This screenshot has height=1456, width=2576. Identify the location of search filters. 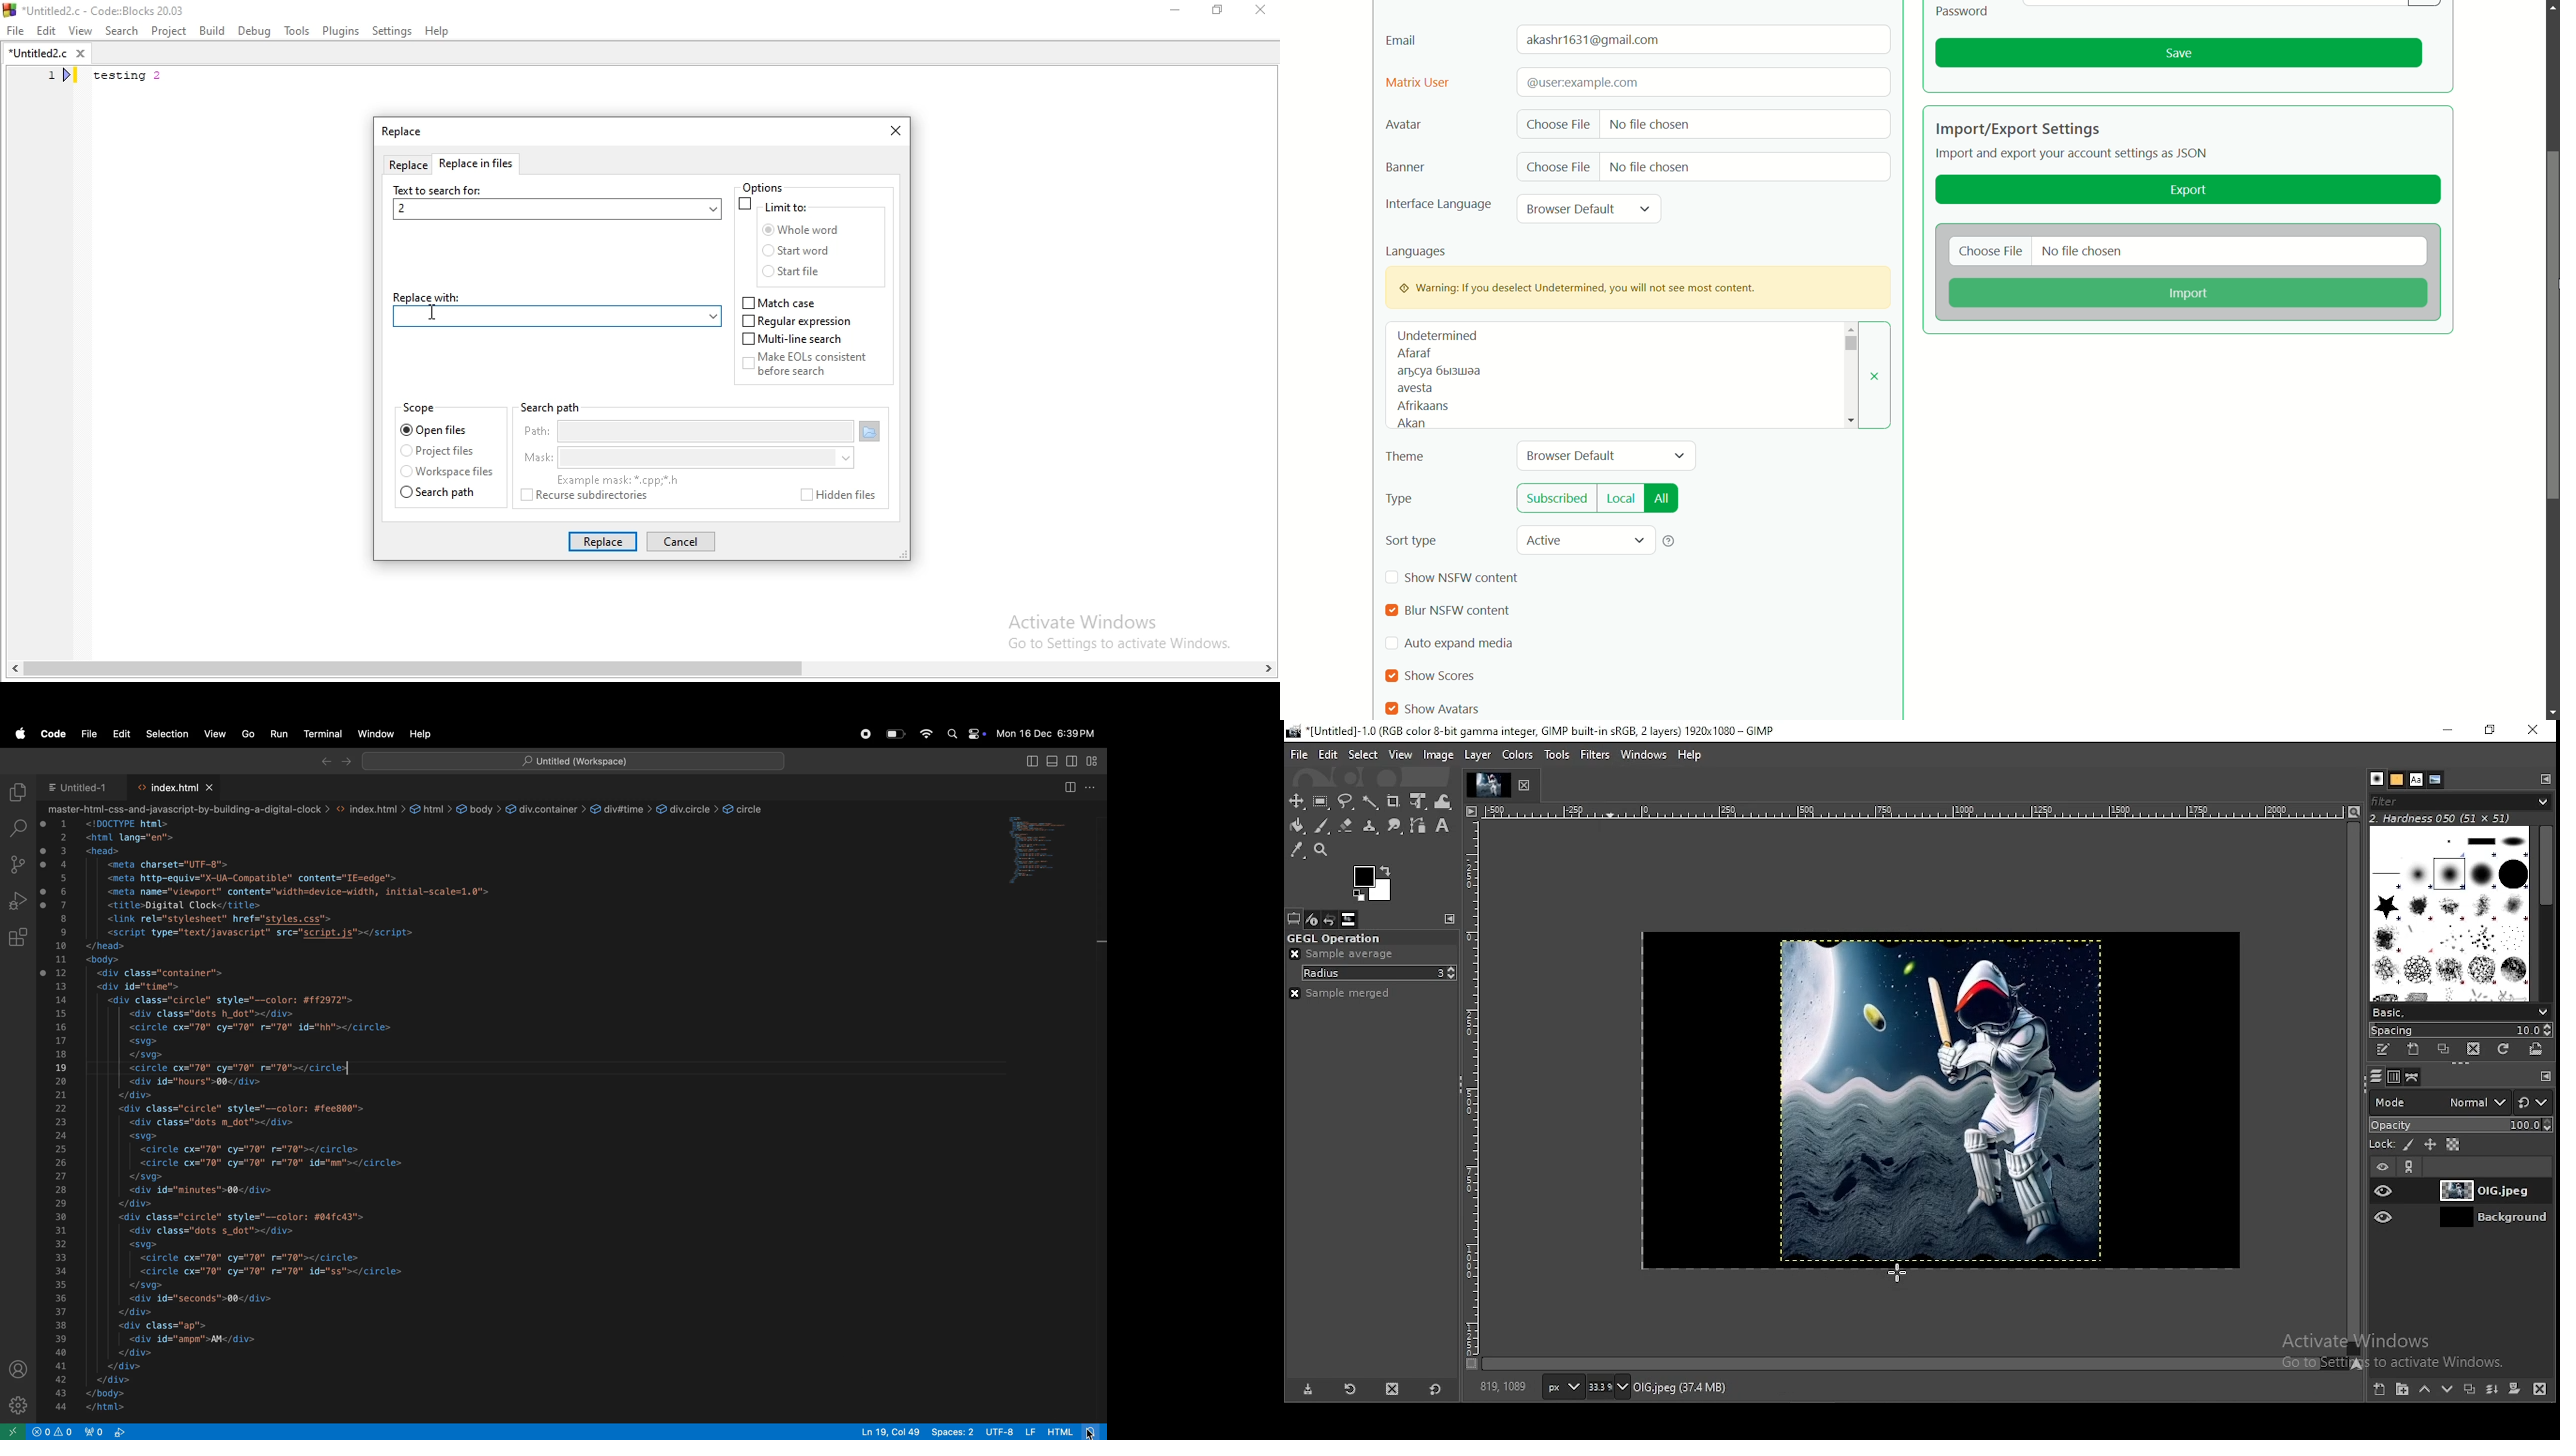
(2461, 800).